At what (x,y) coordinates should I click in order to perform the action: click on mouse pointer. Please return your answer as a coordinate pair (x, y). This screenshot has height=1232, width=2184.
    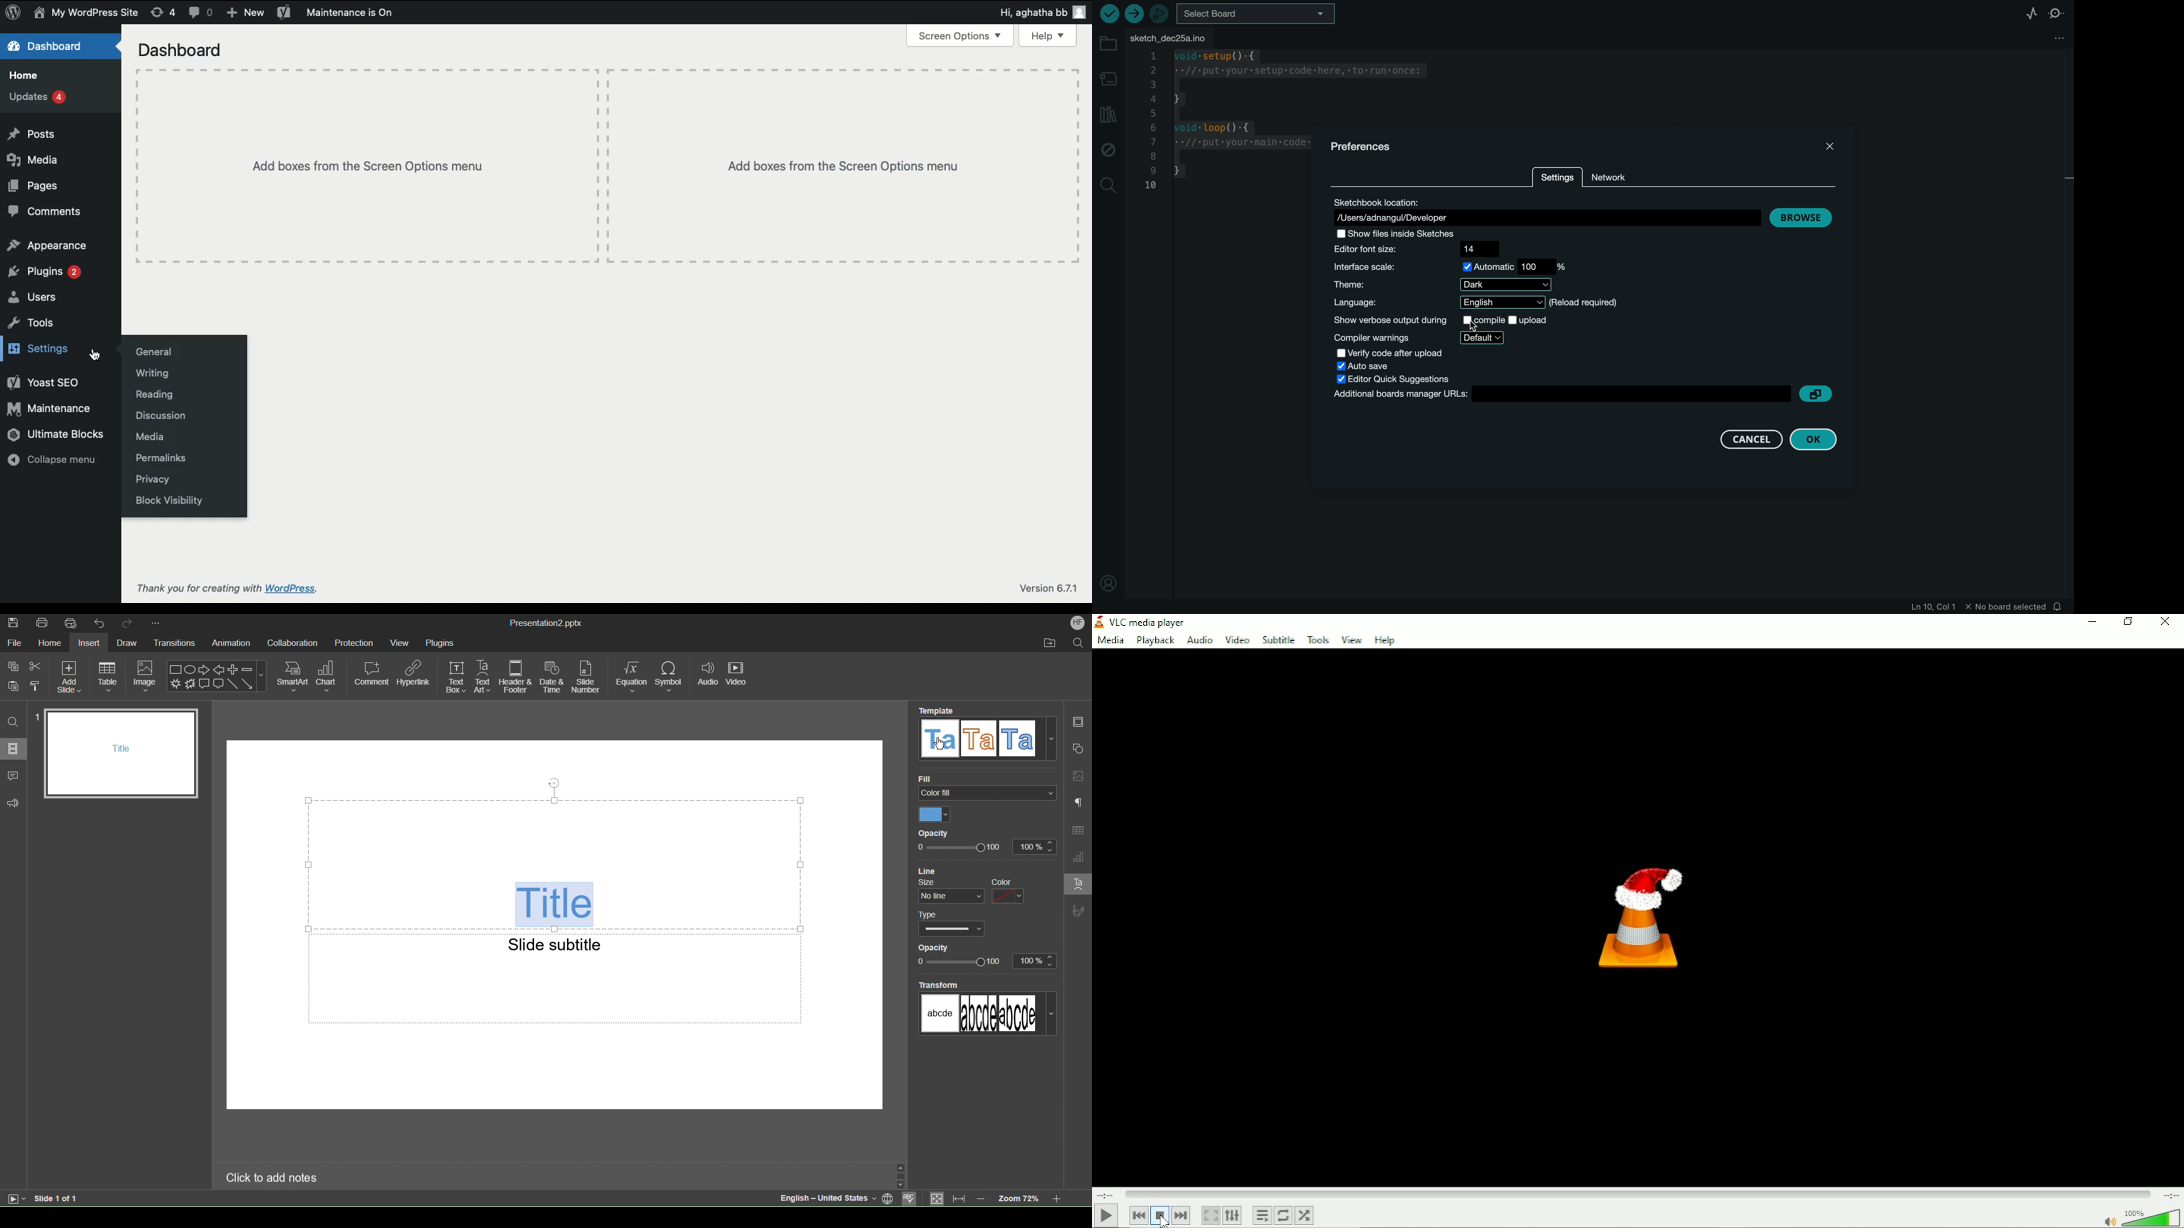
    Looking at the image, I should click on (941, 746).